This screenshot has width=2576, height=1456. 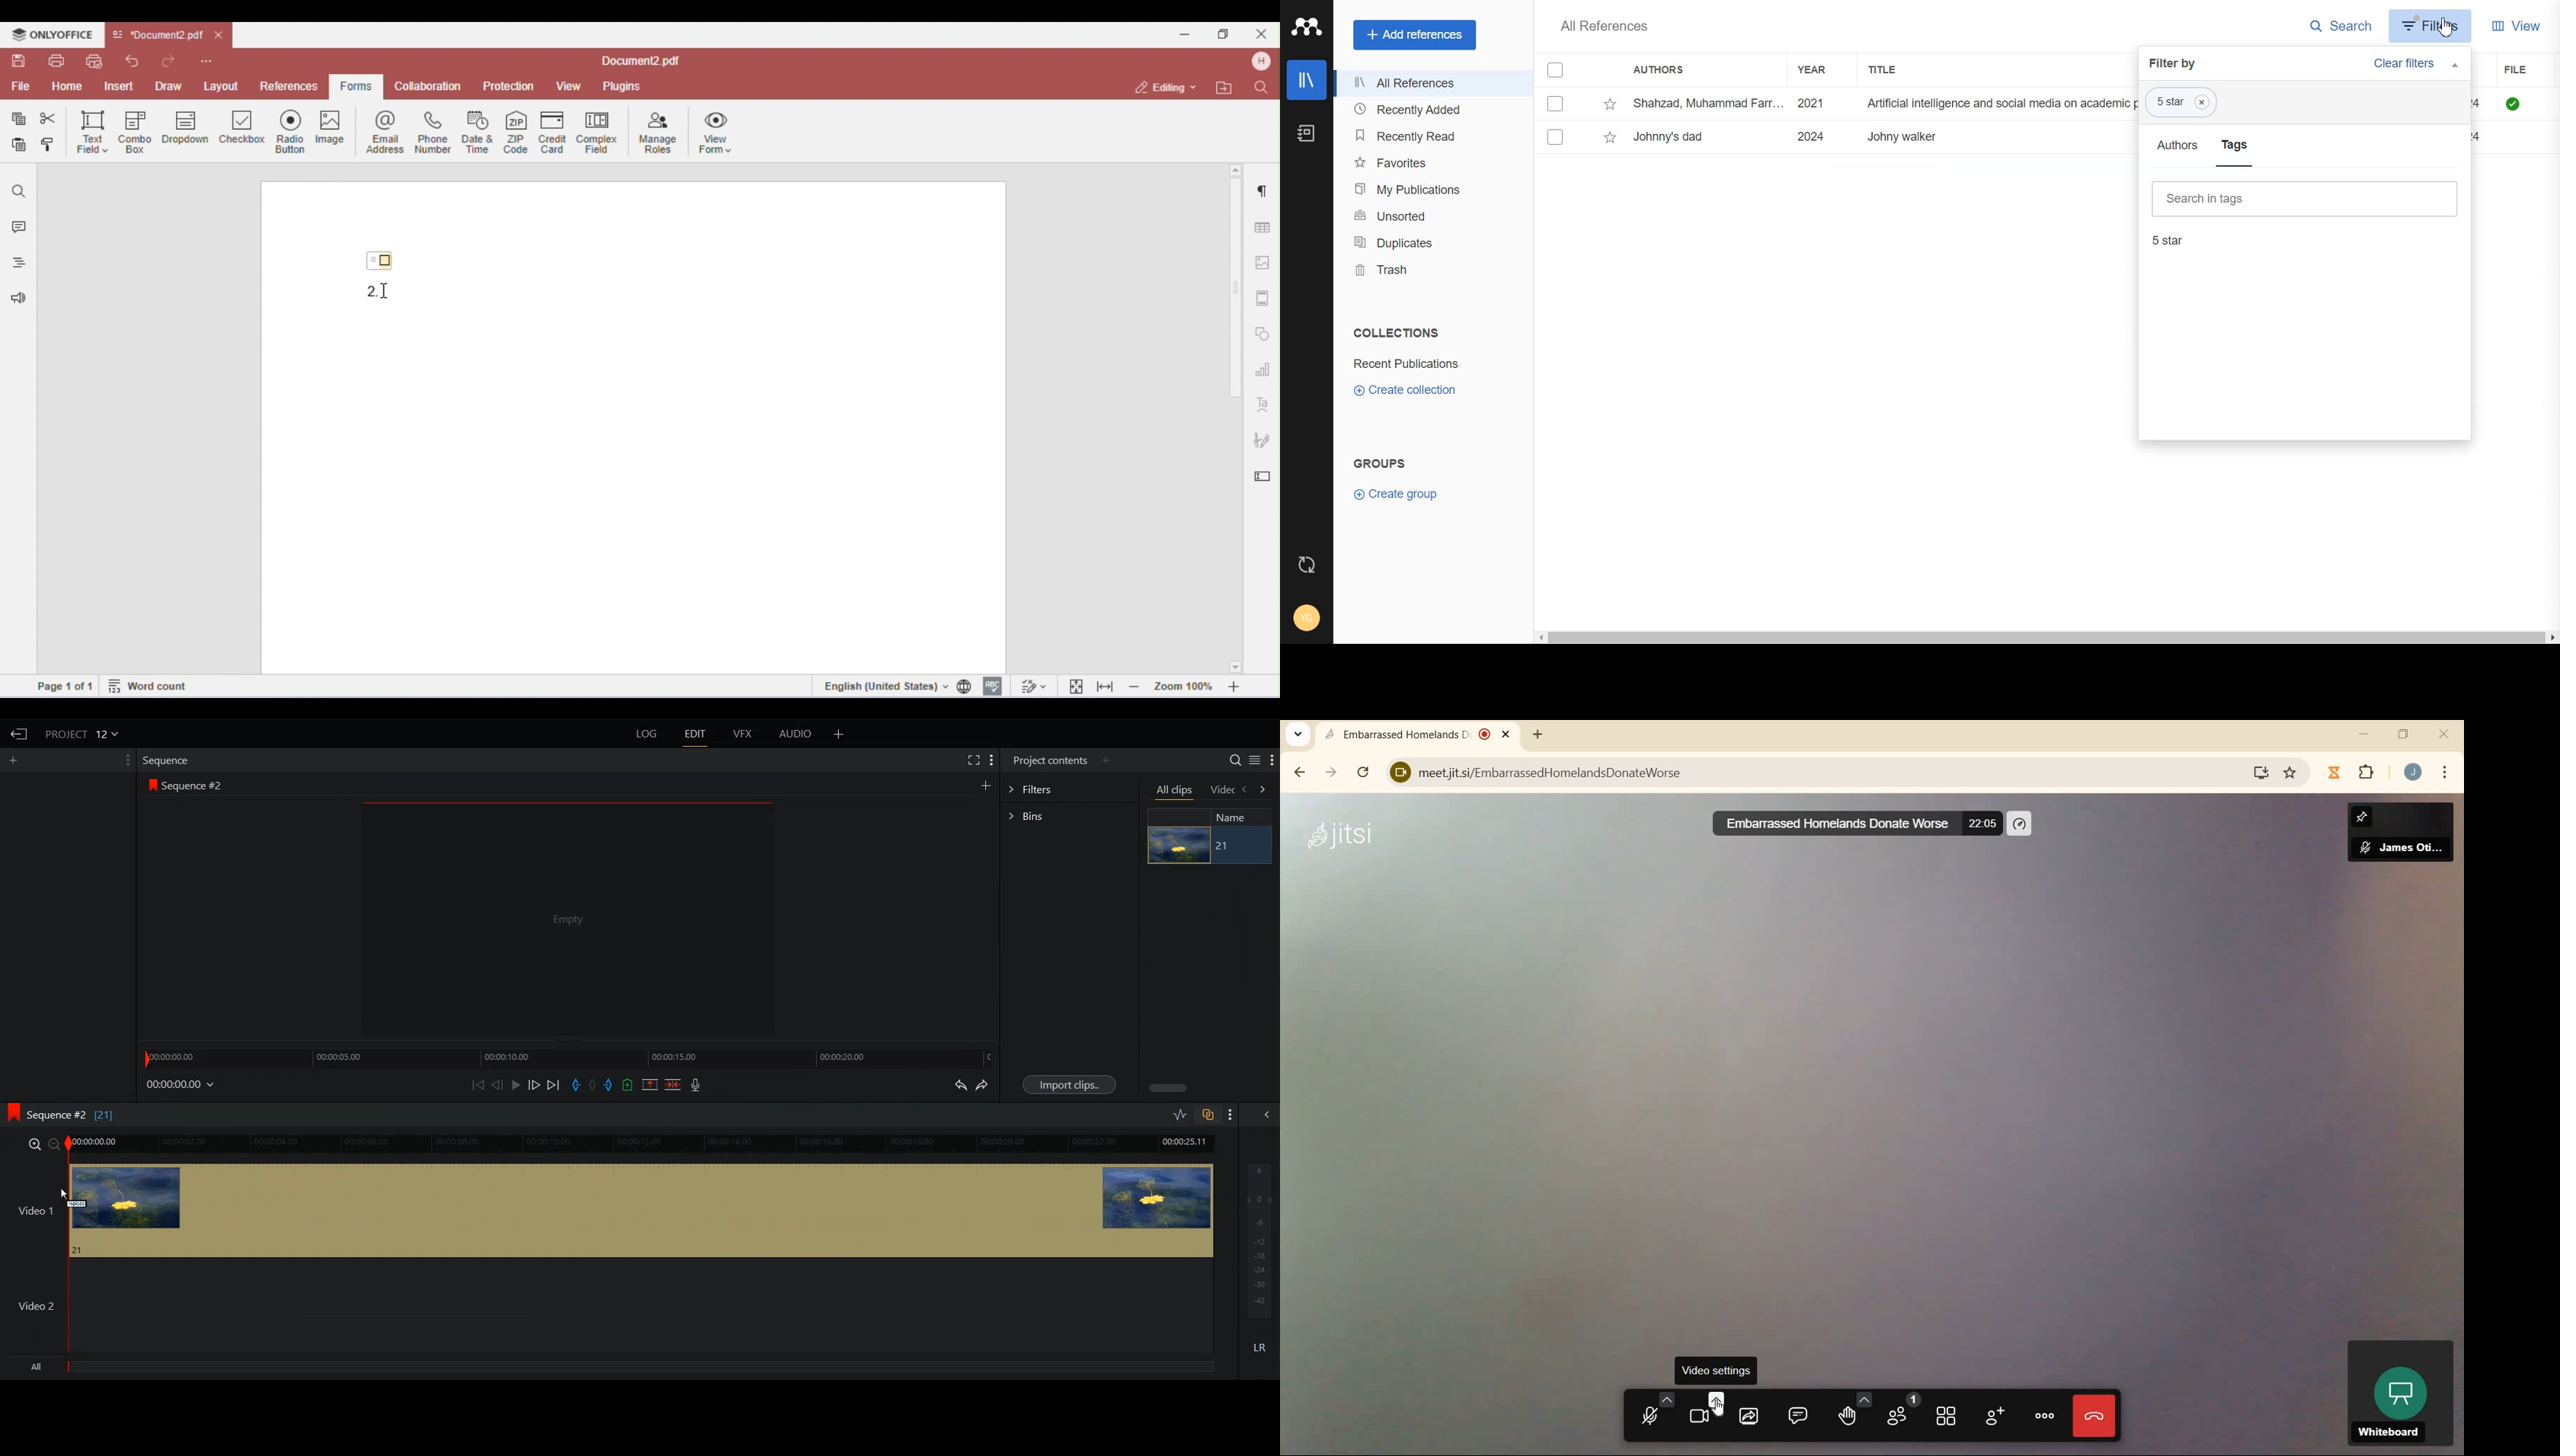 I want to click on Move forwaars, so click(x=1263, y=789).